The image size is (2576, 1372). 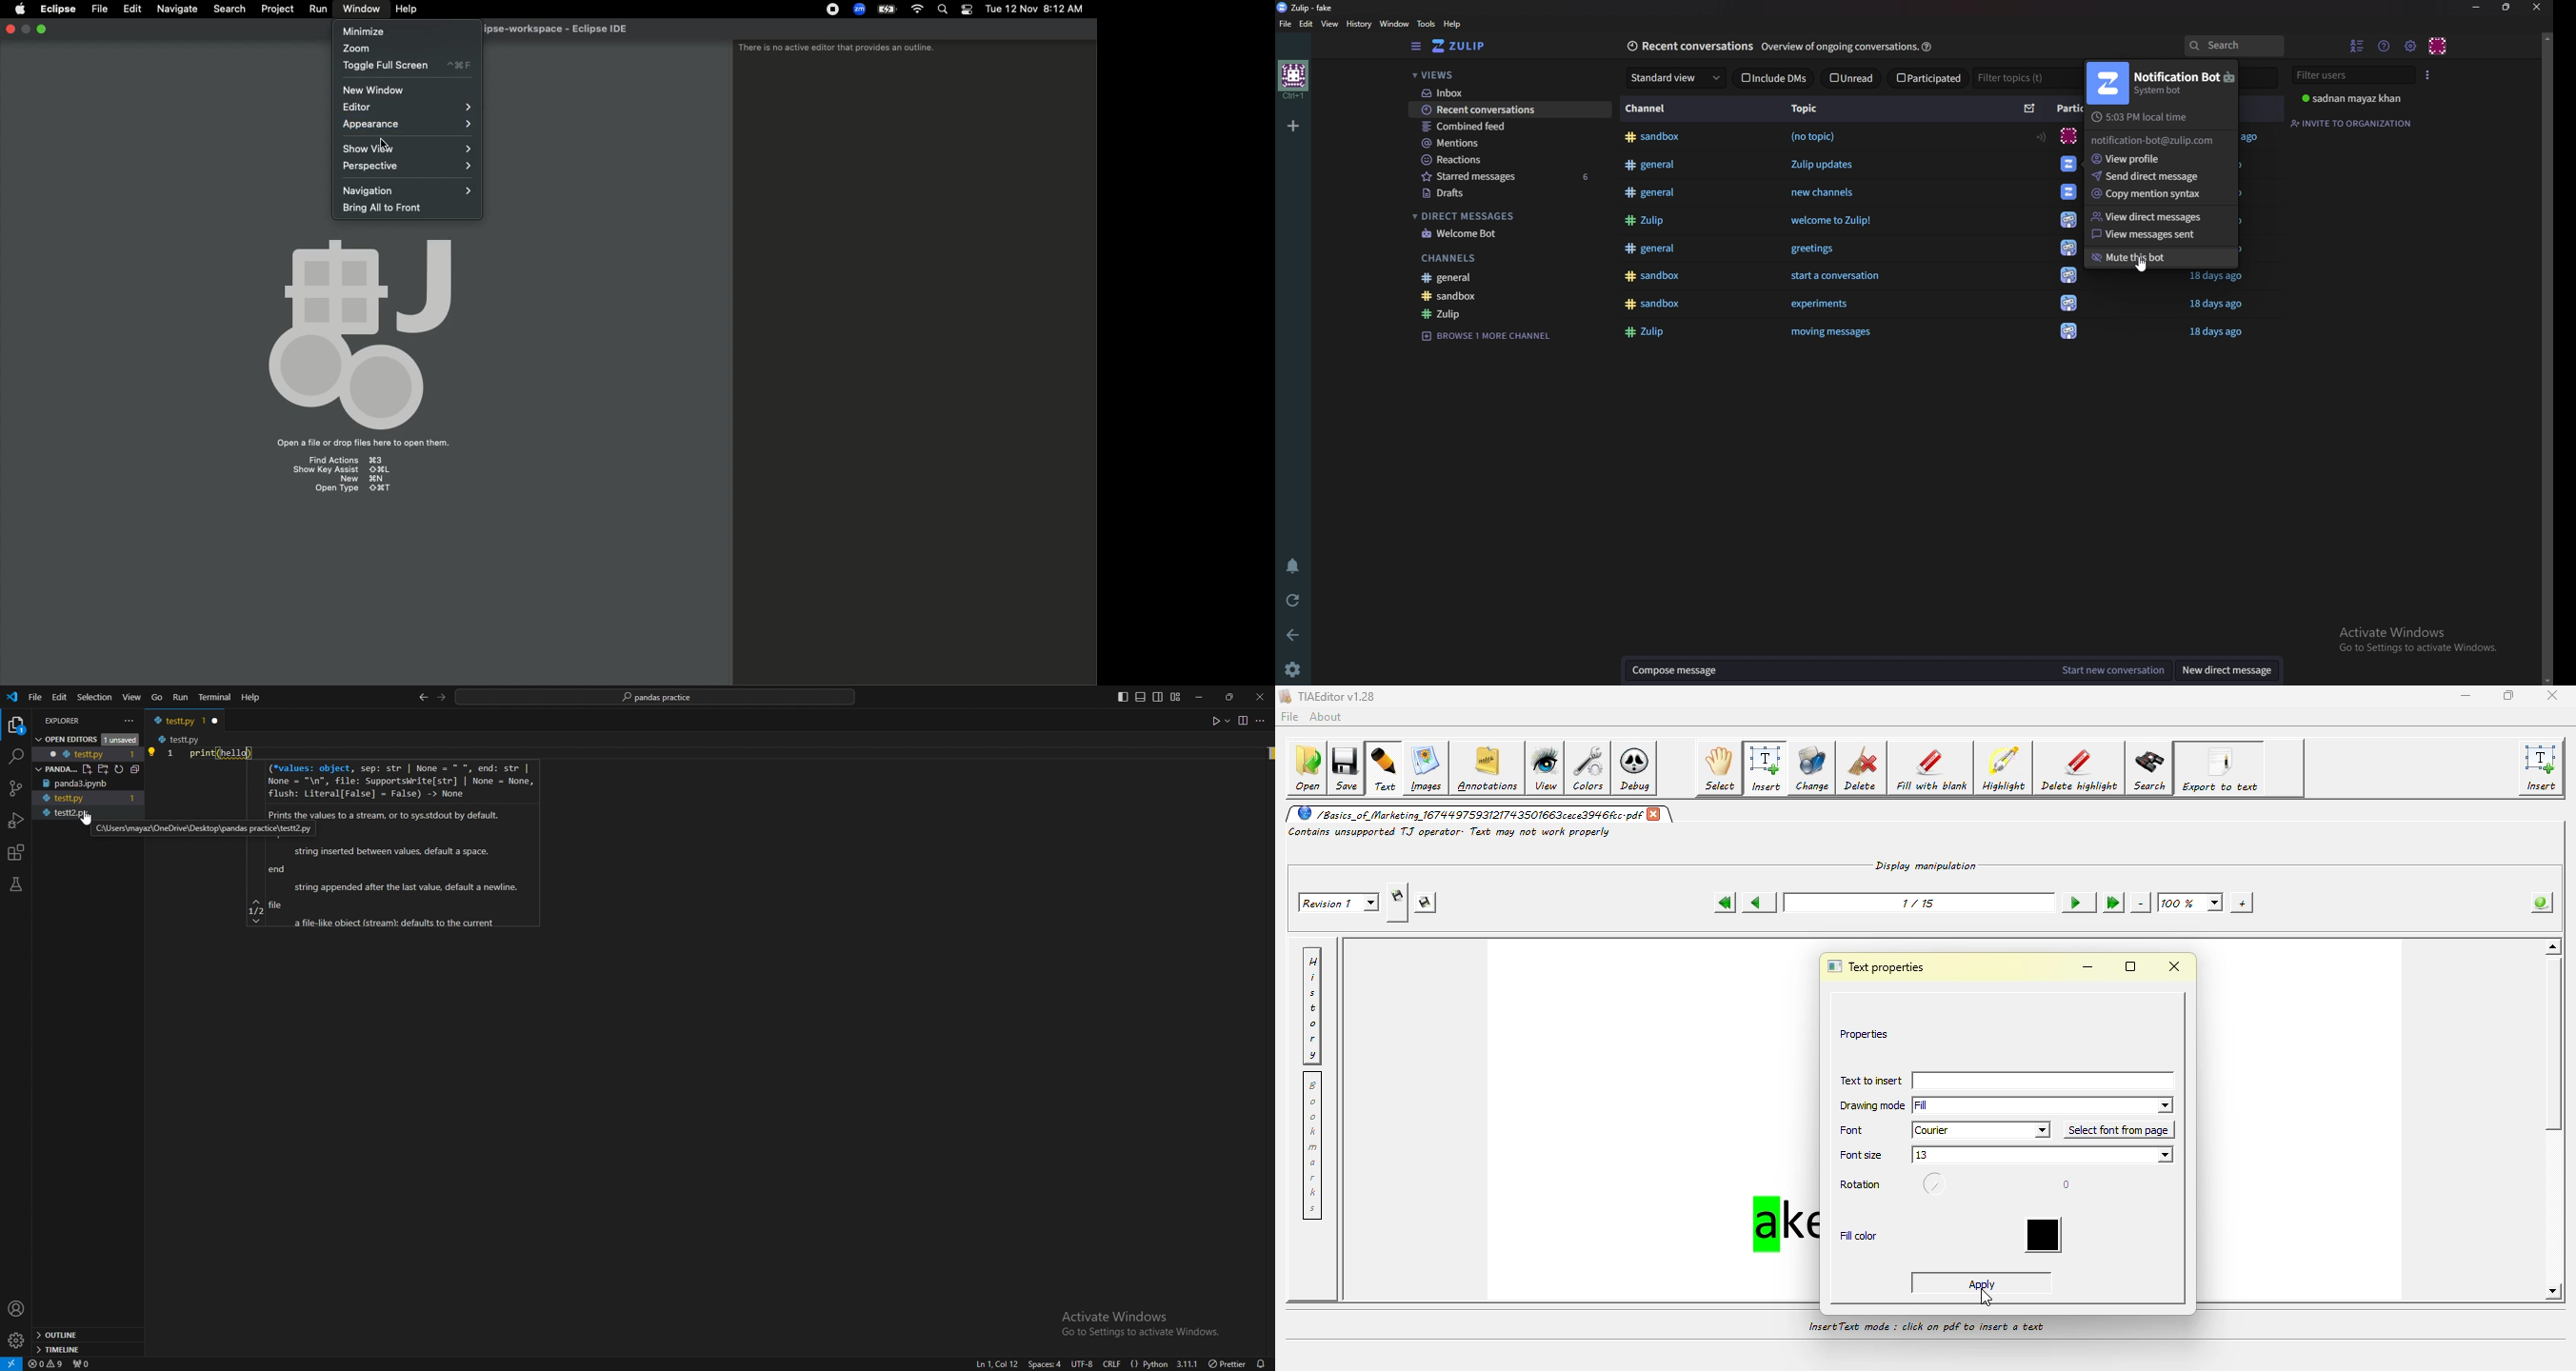 I want to click on Mentions, so click(x=1502, y=142).